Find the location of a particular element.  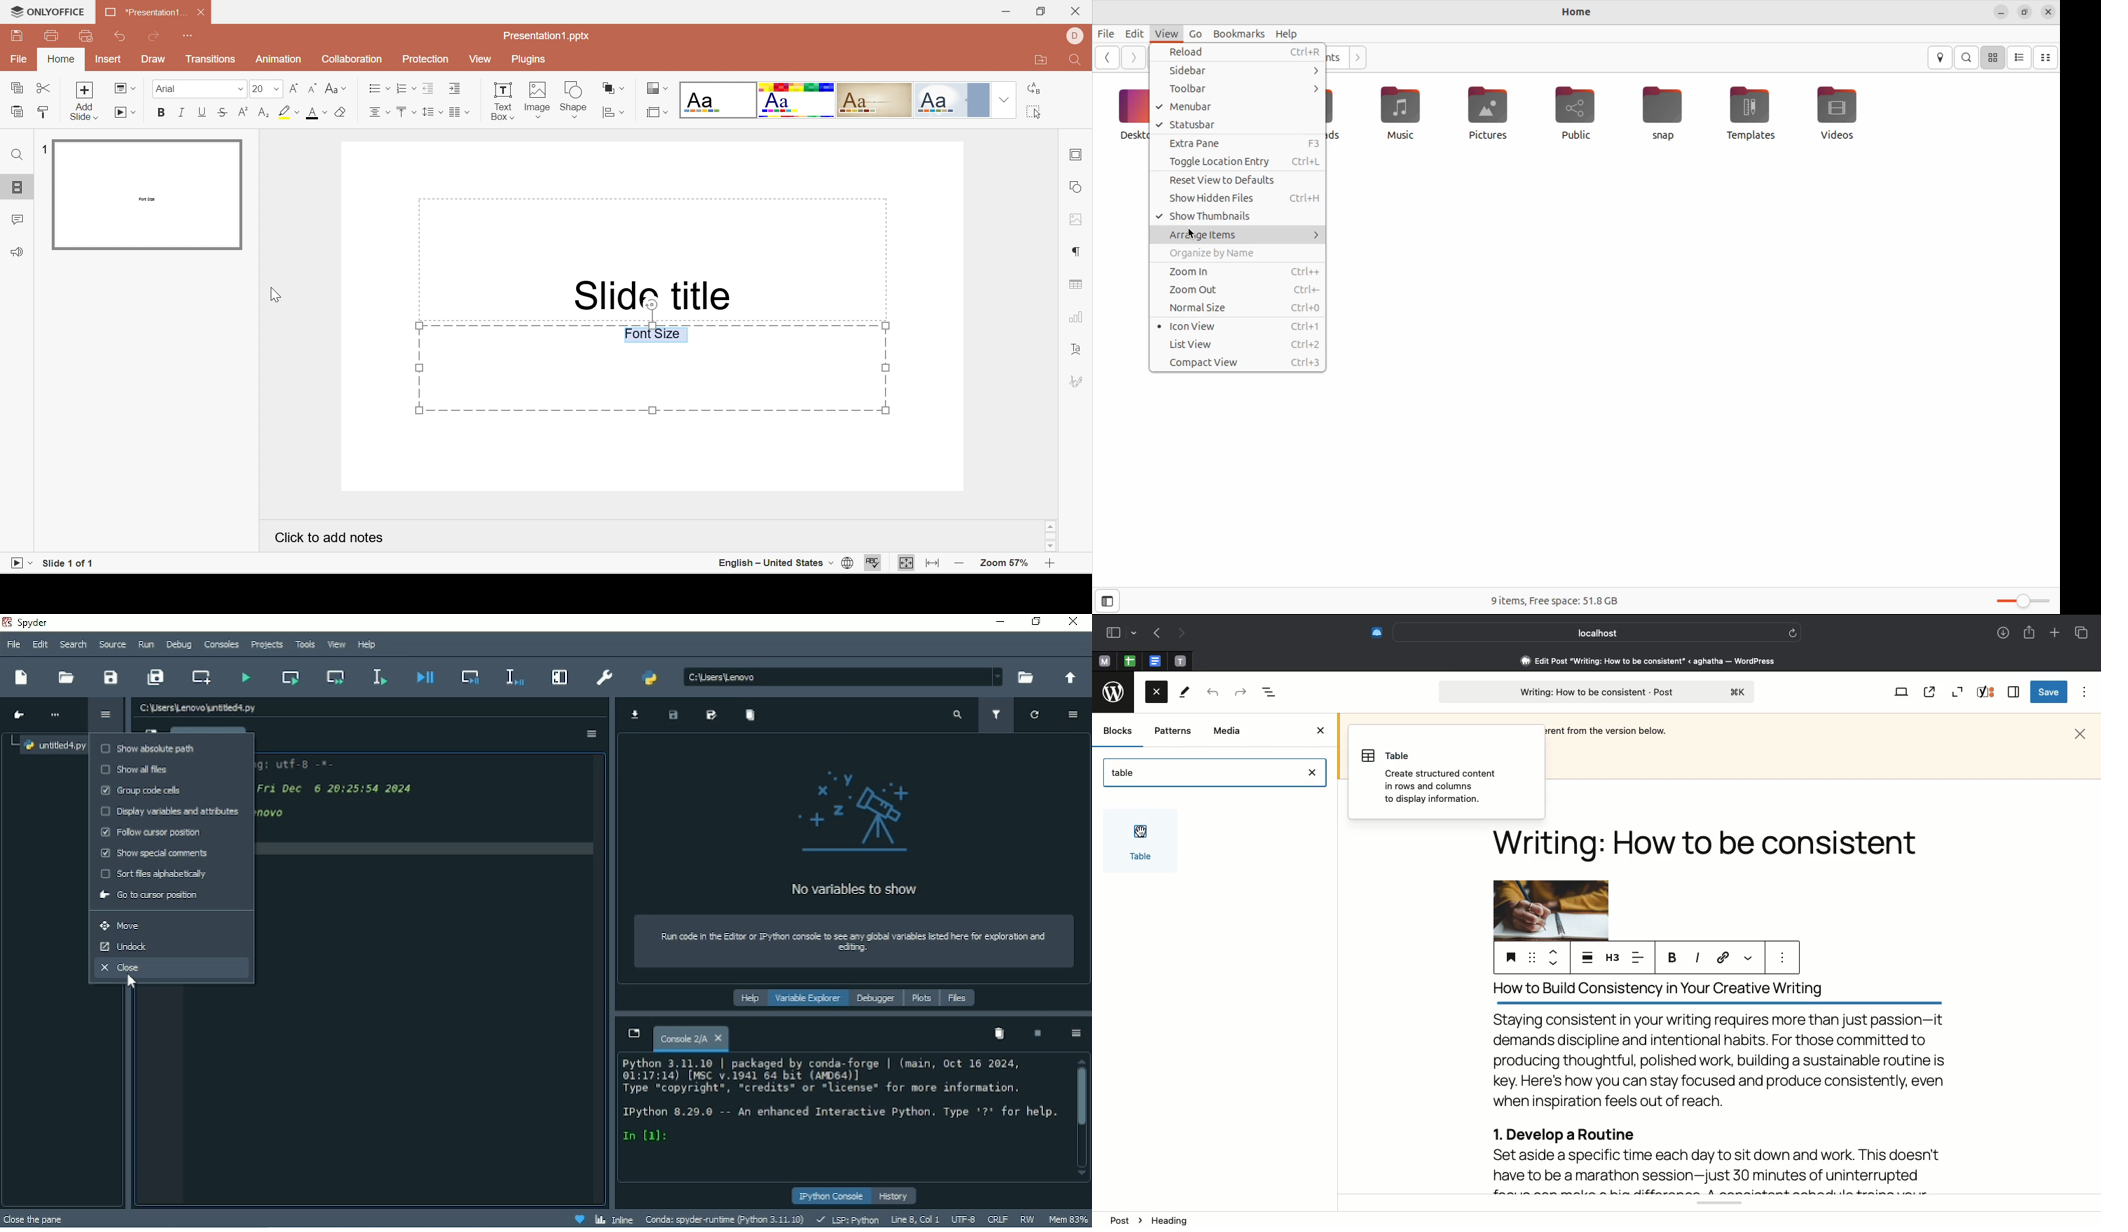

edit post is located at coordinates (1650, 661).